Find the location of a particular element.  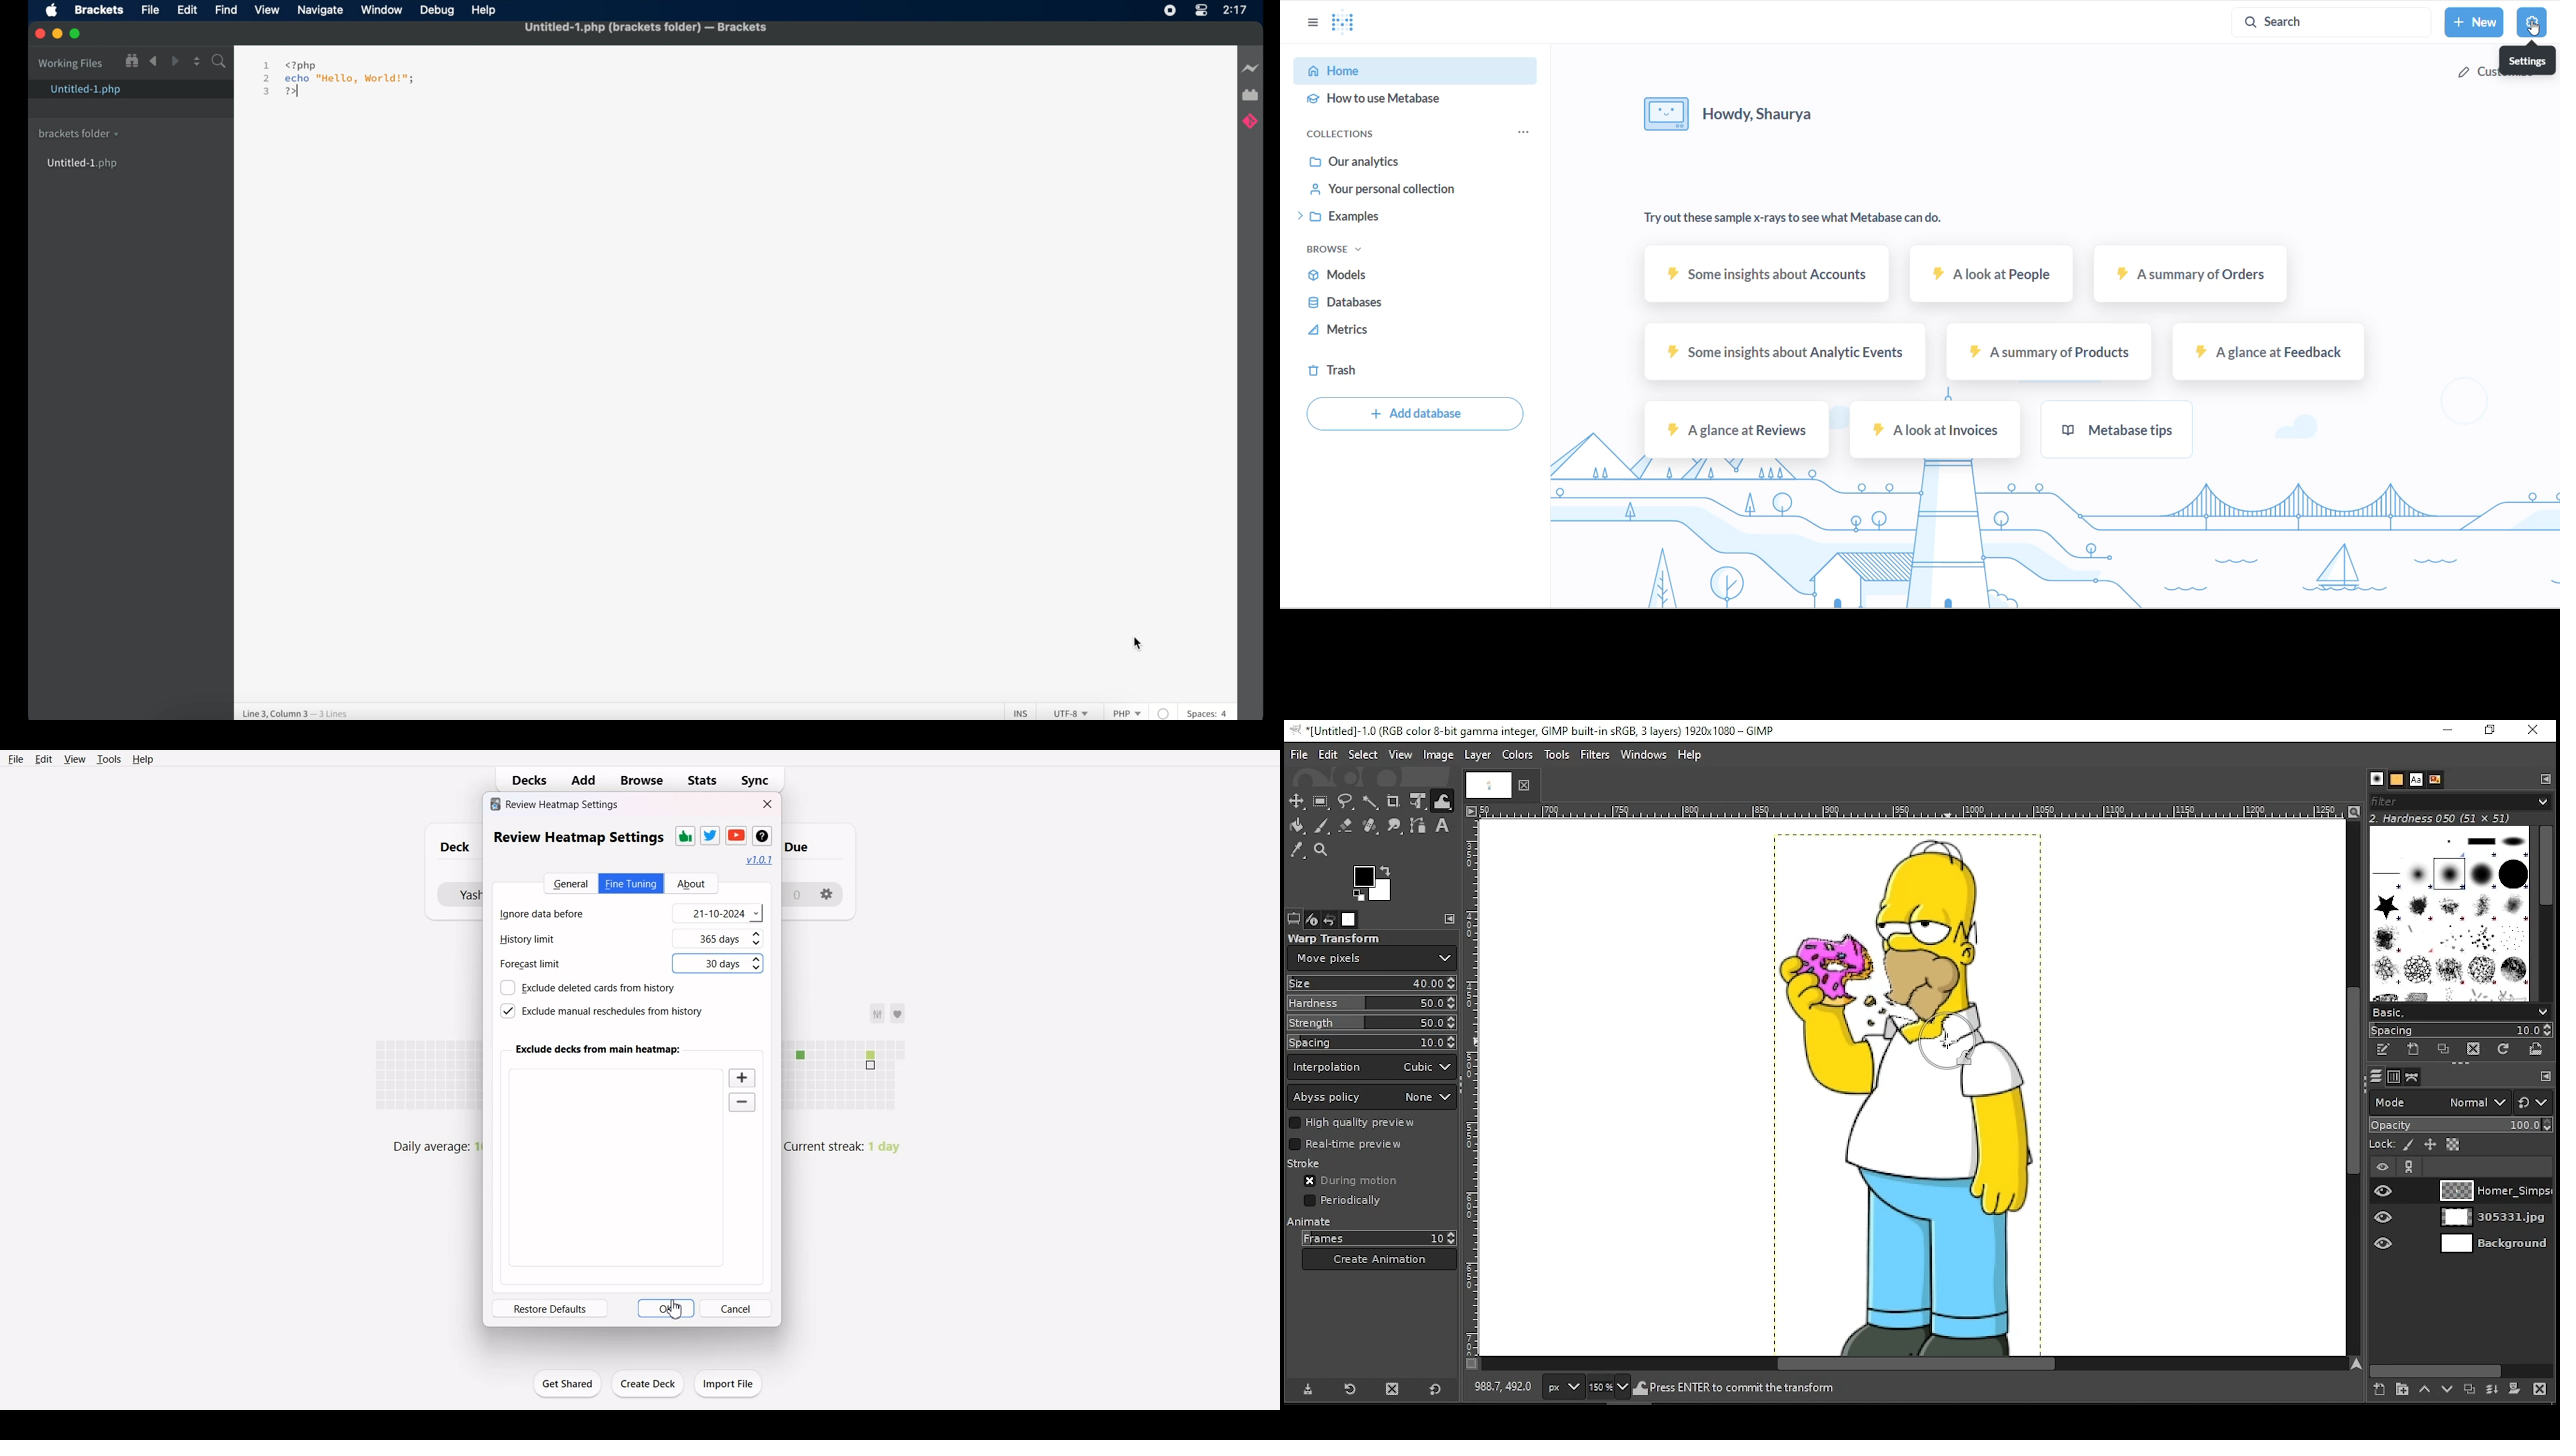

vertical scale is located at coordinates (1471, 1088).